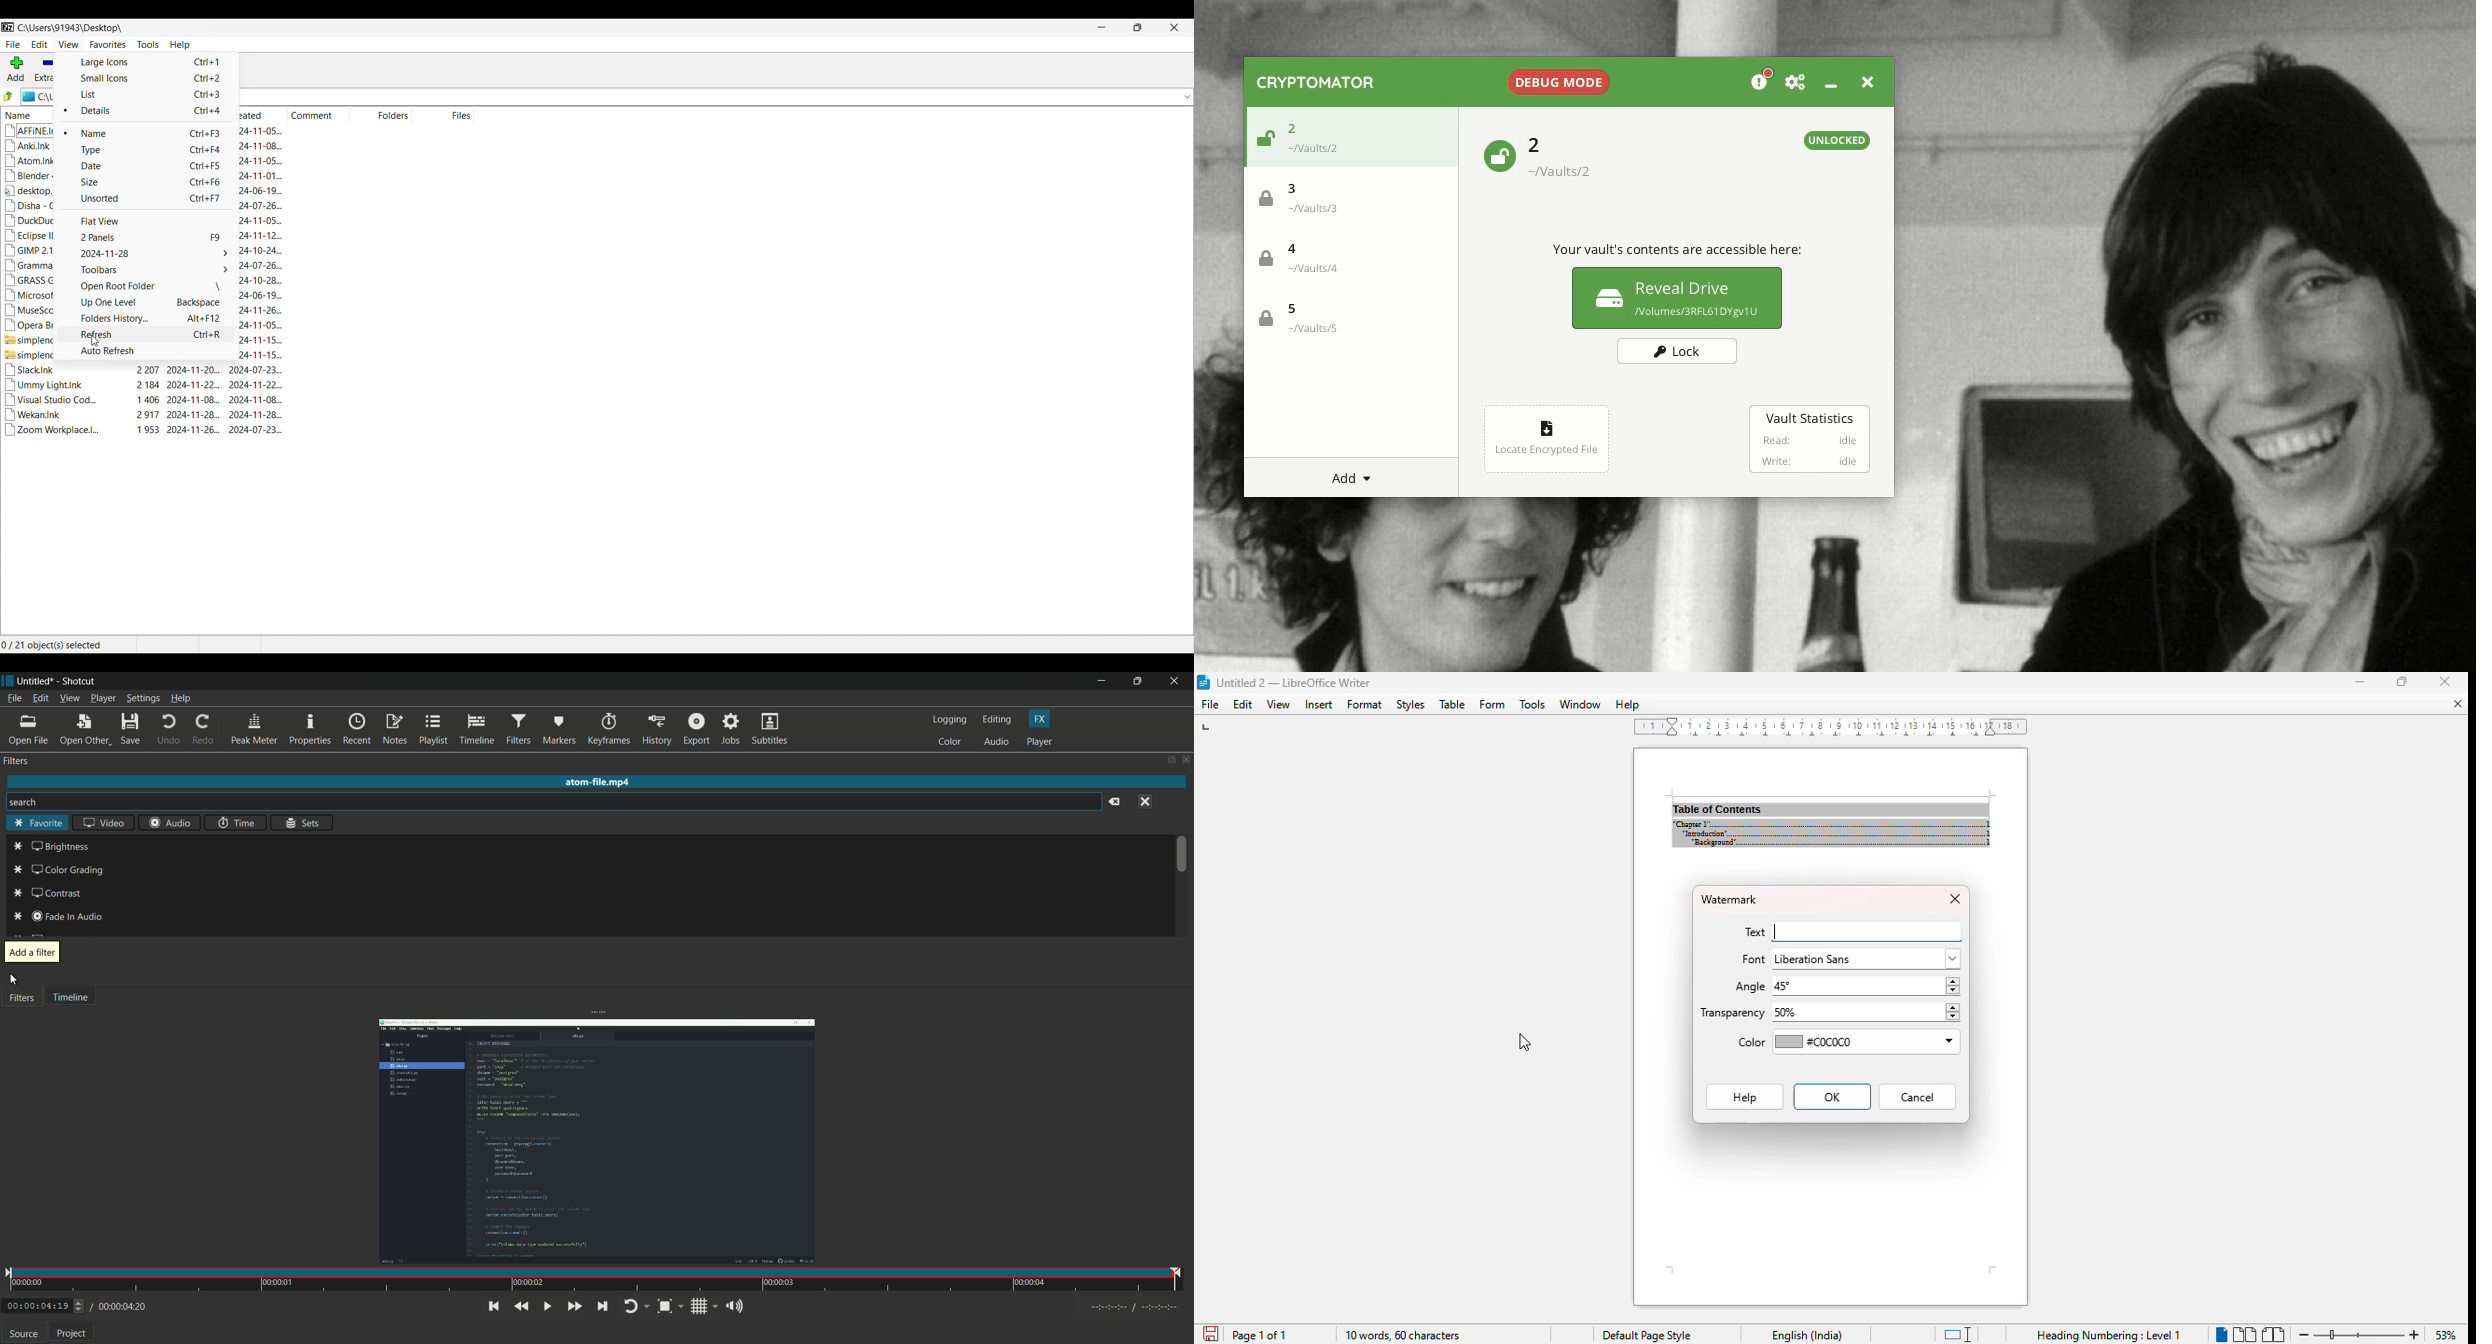  I want to click on Open root folder, so click(144, 286).